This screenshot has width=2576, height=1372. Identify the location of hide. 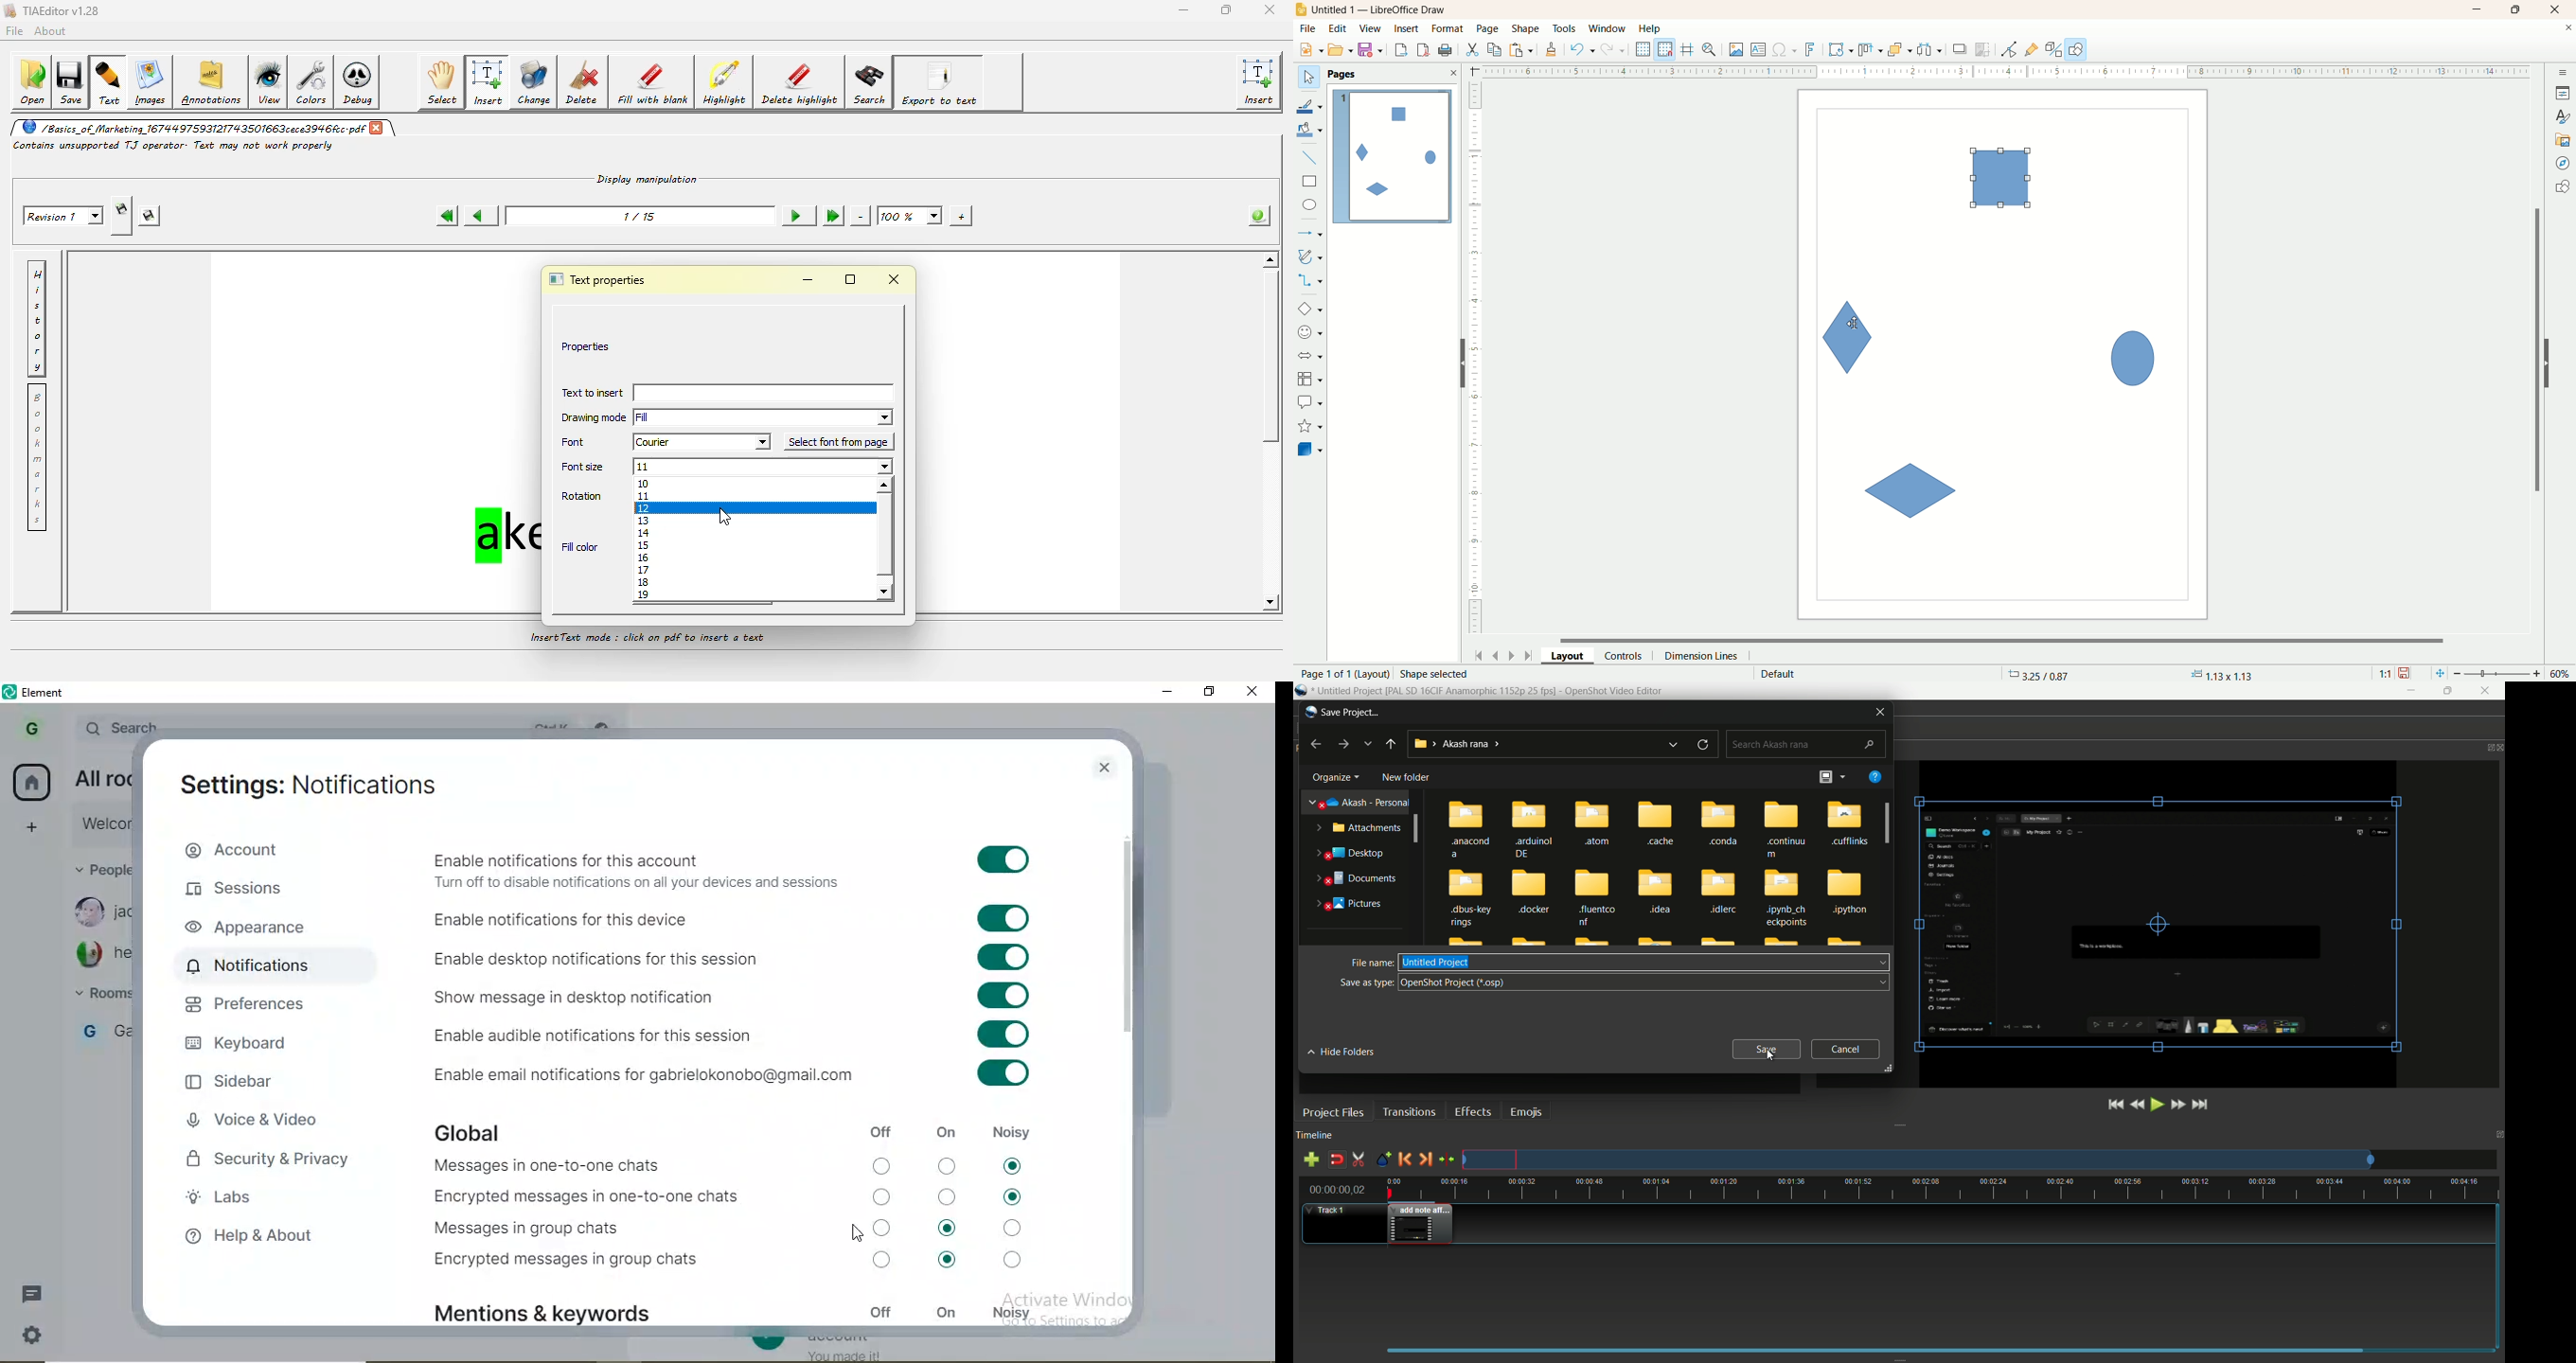
(1457, 366).